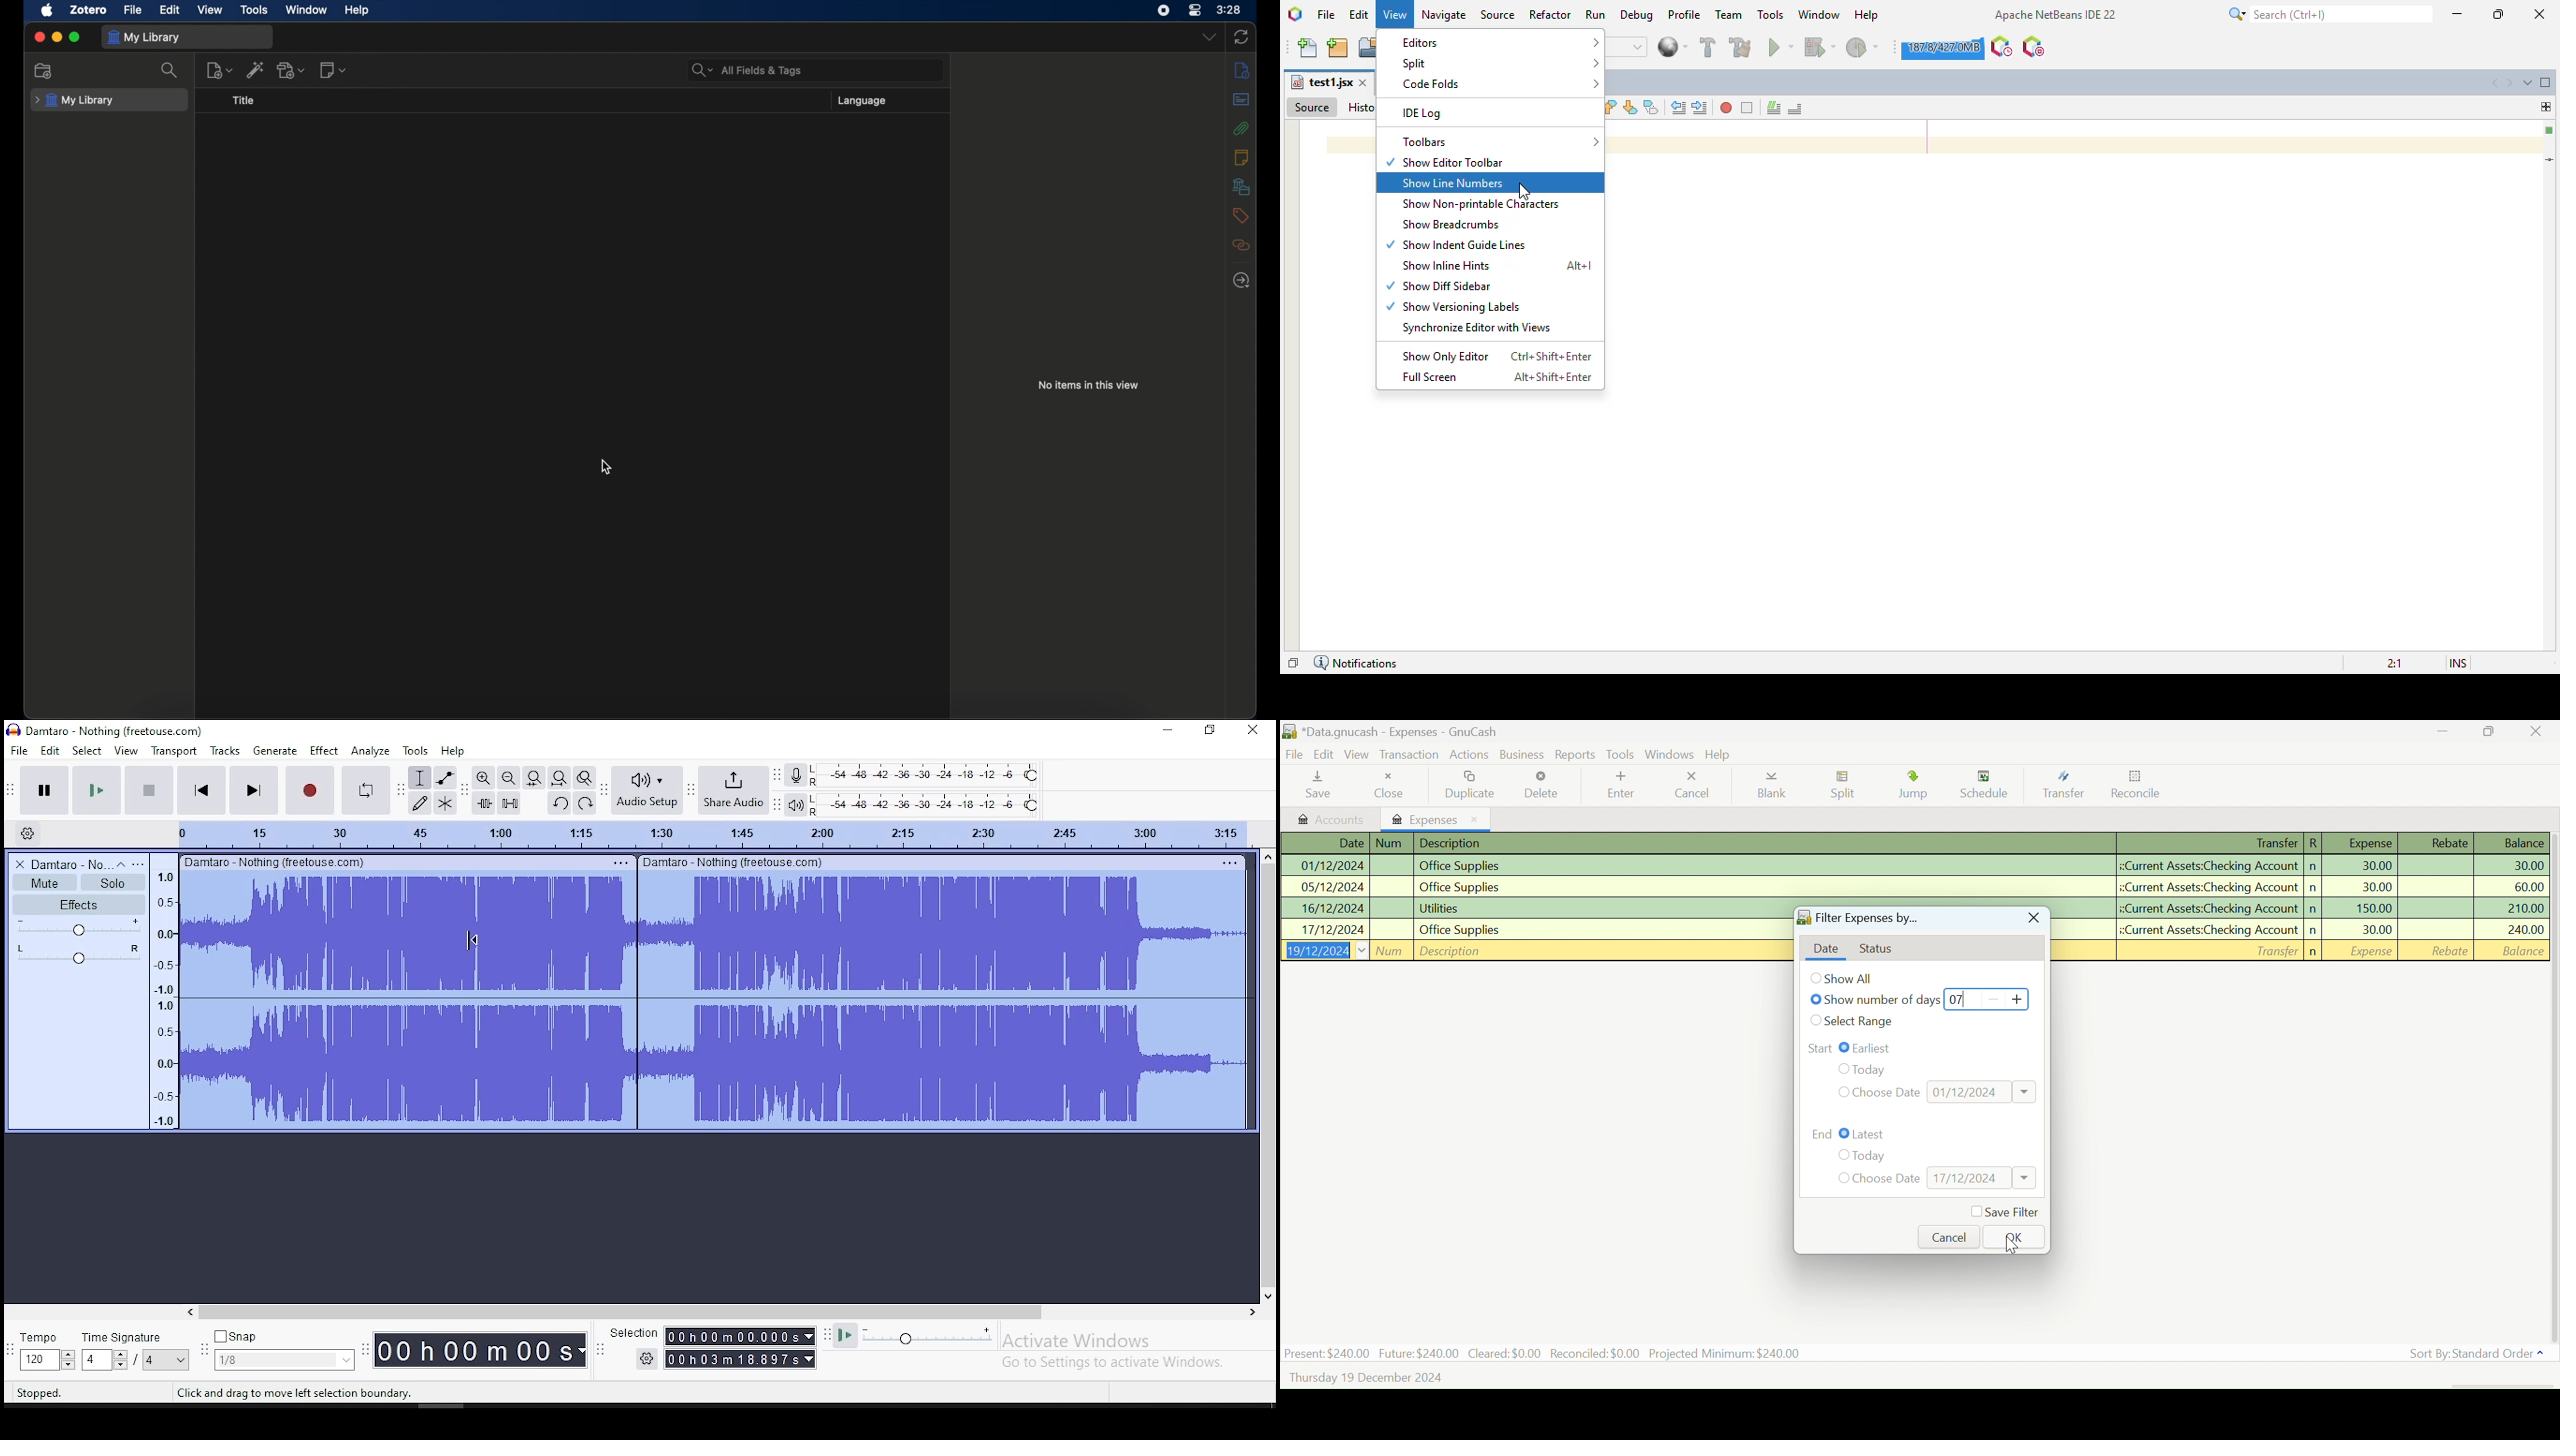 This screenshot has width=2576, height=1456. What do you see at coordinates (166, 1360) in the screenshot?
I see `menu` at bounding box center [166, 1360].